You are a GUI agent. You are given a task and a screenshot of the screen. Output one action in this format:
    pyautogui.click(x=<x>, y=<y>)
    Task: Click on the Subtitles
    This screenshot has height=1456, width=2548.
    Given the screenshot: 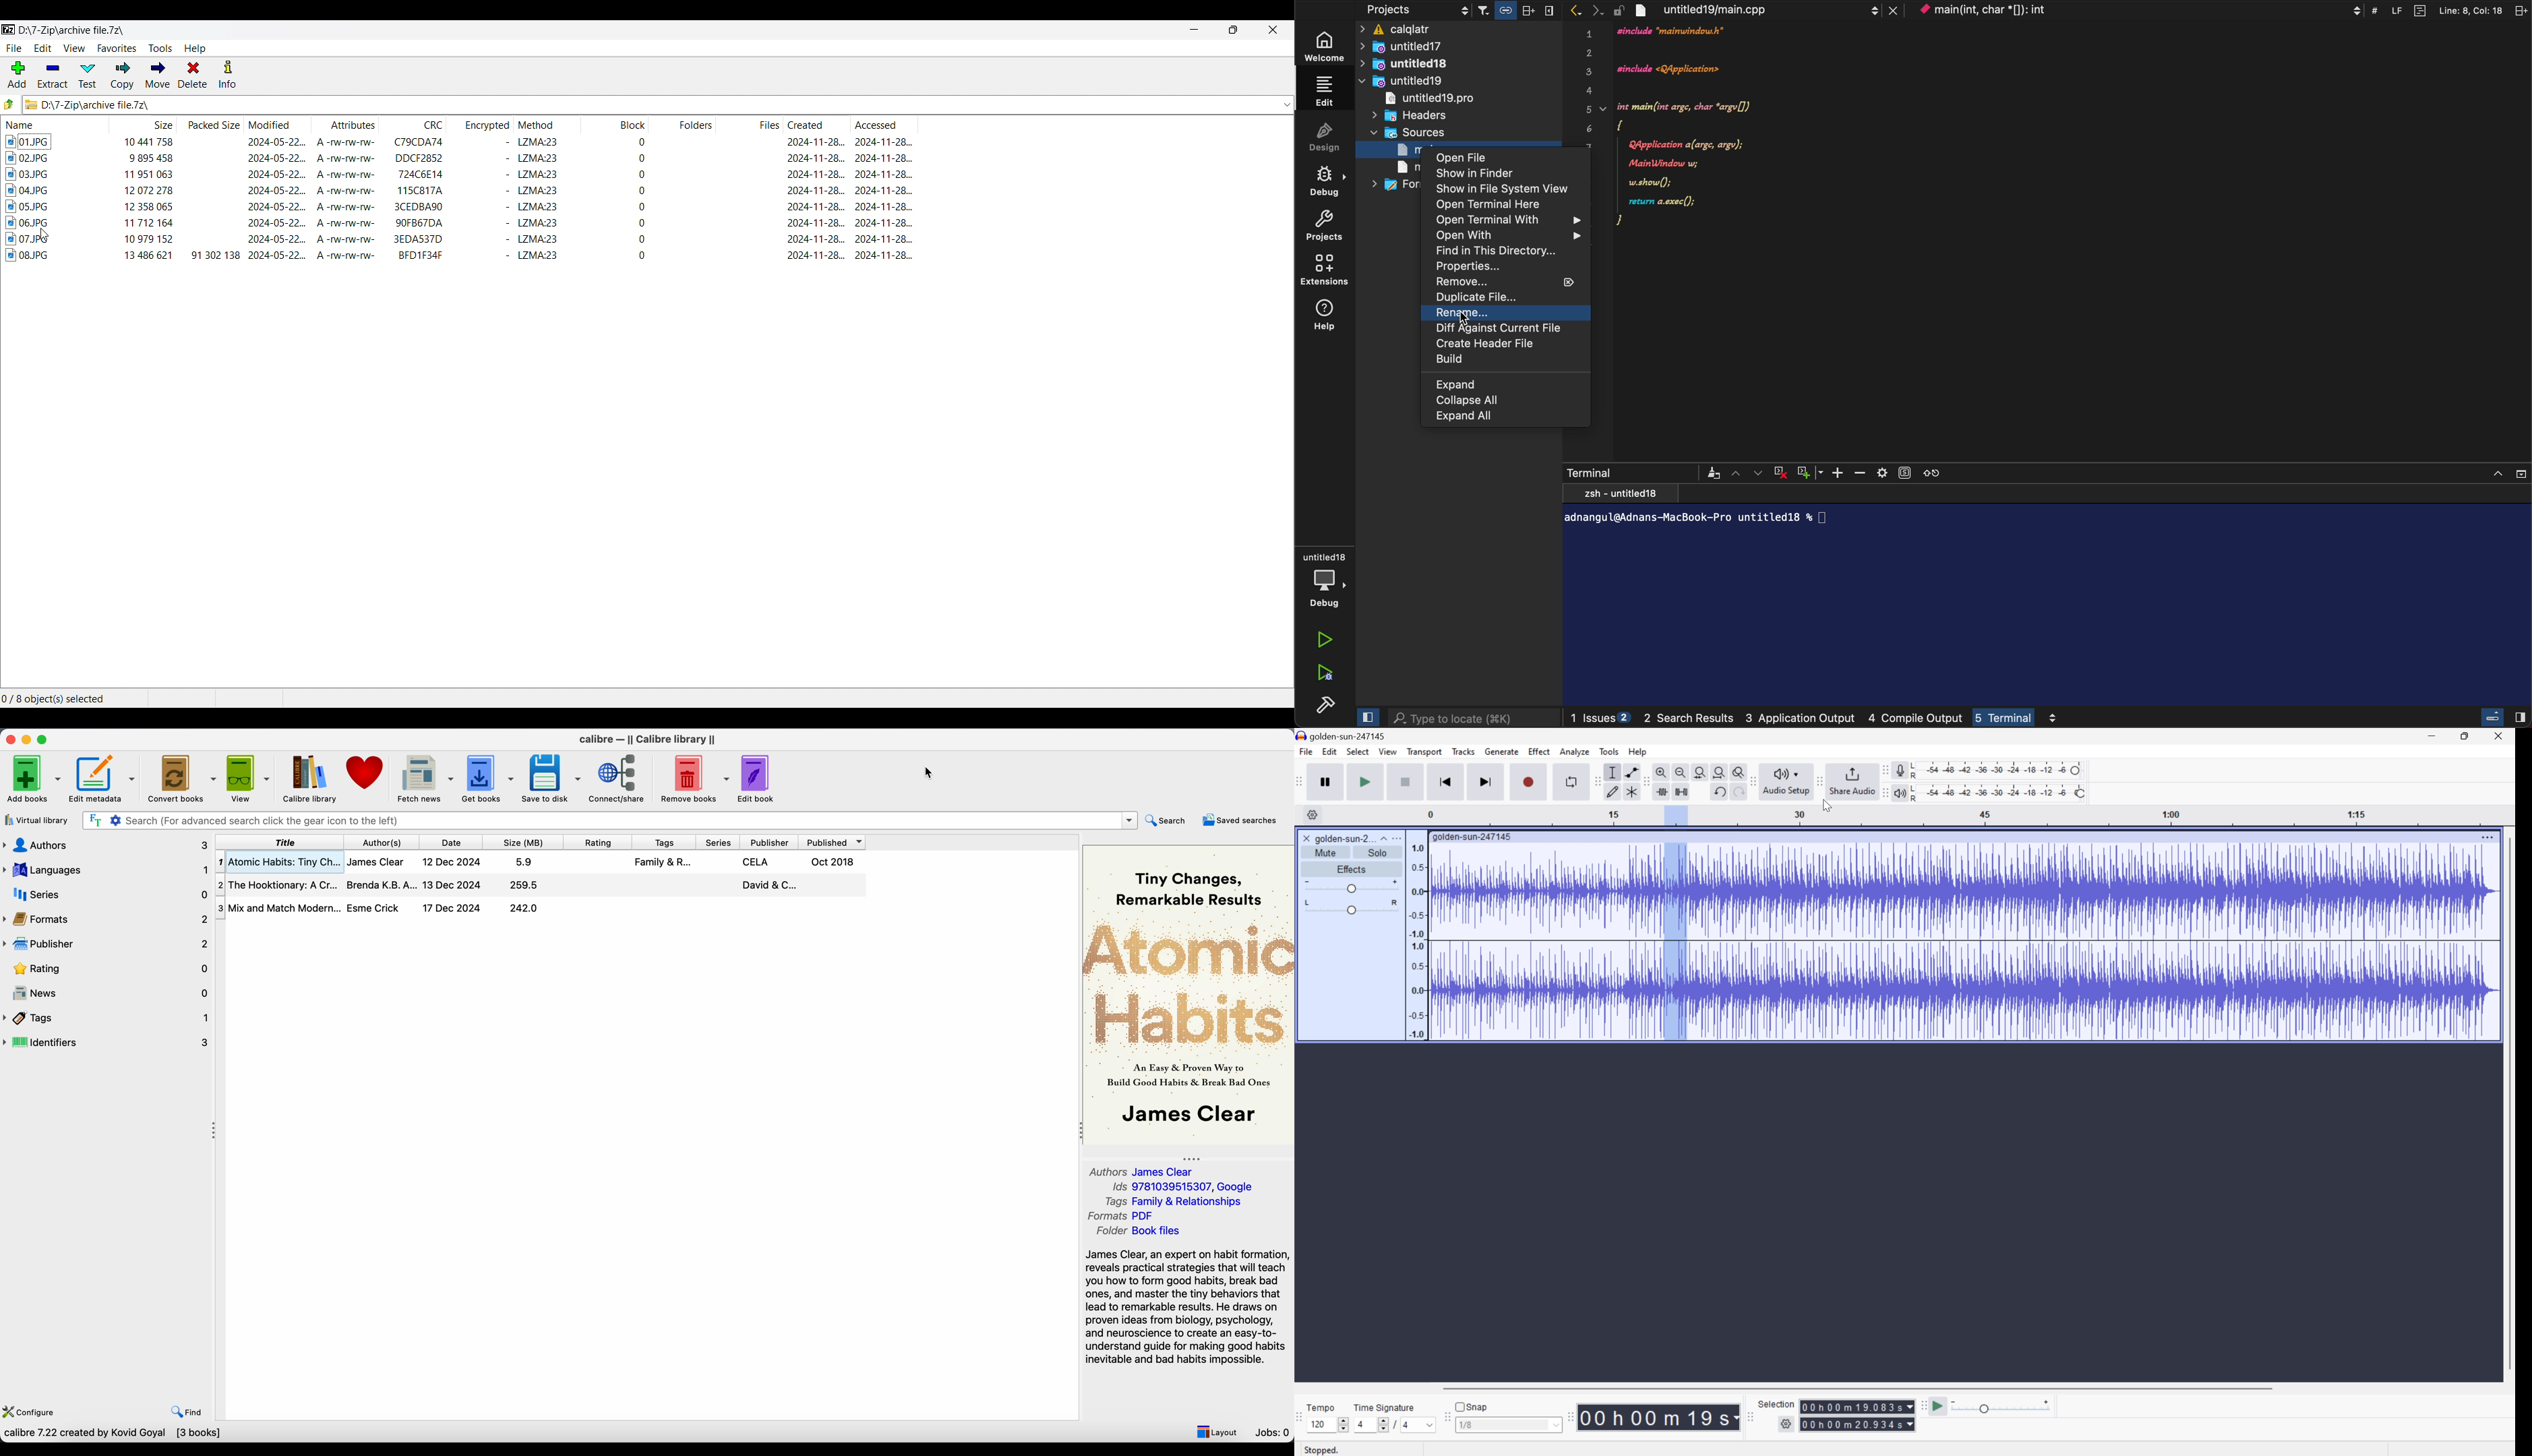 What is the action you would take?
    pyautogui.click(x=1905, y=471)
    